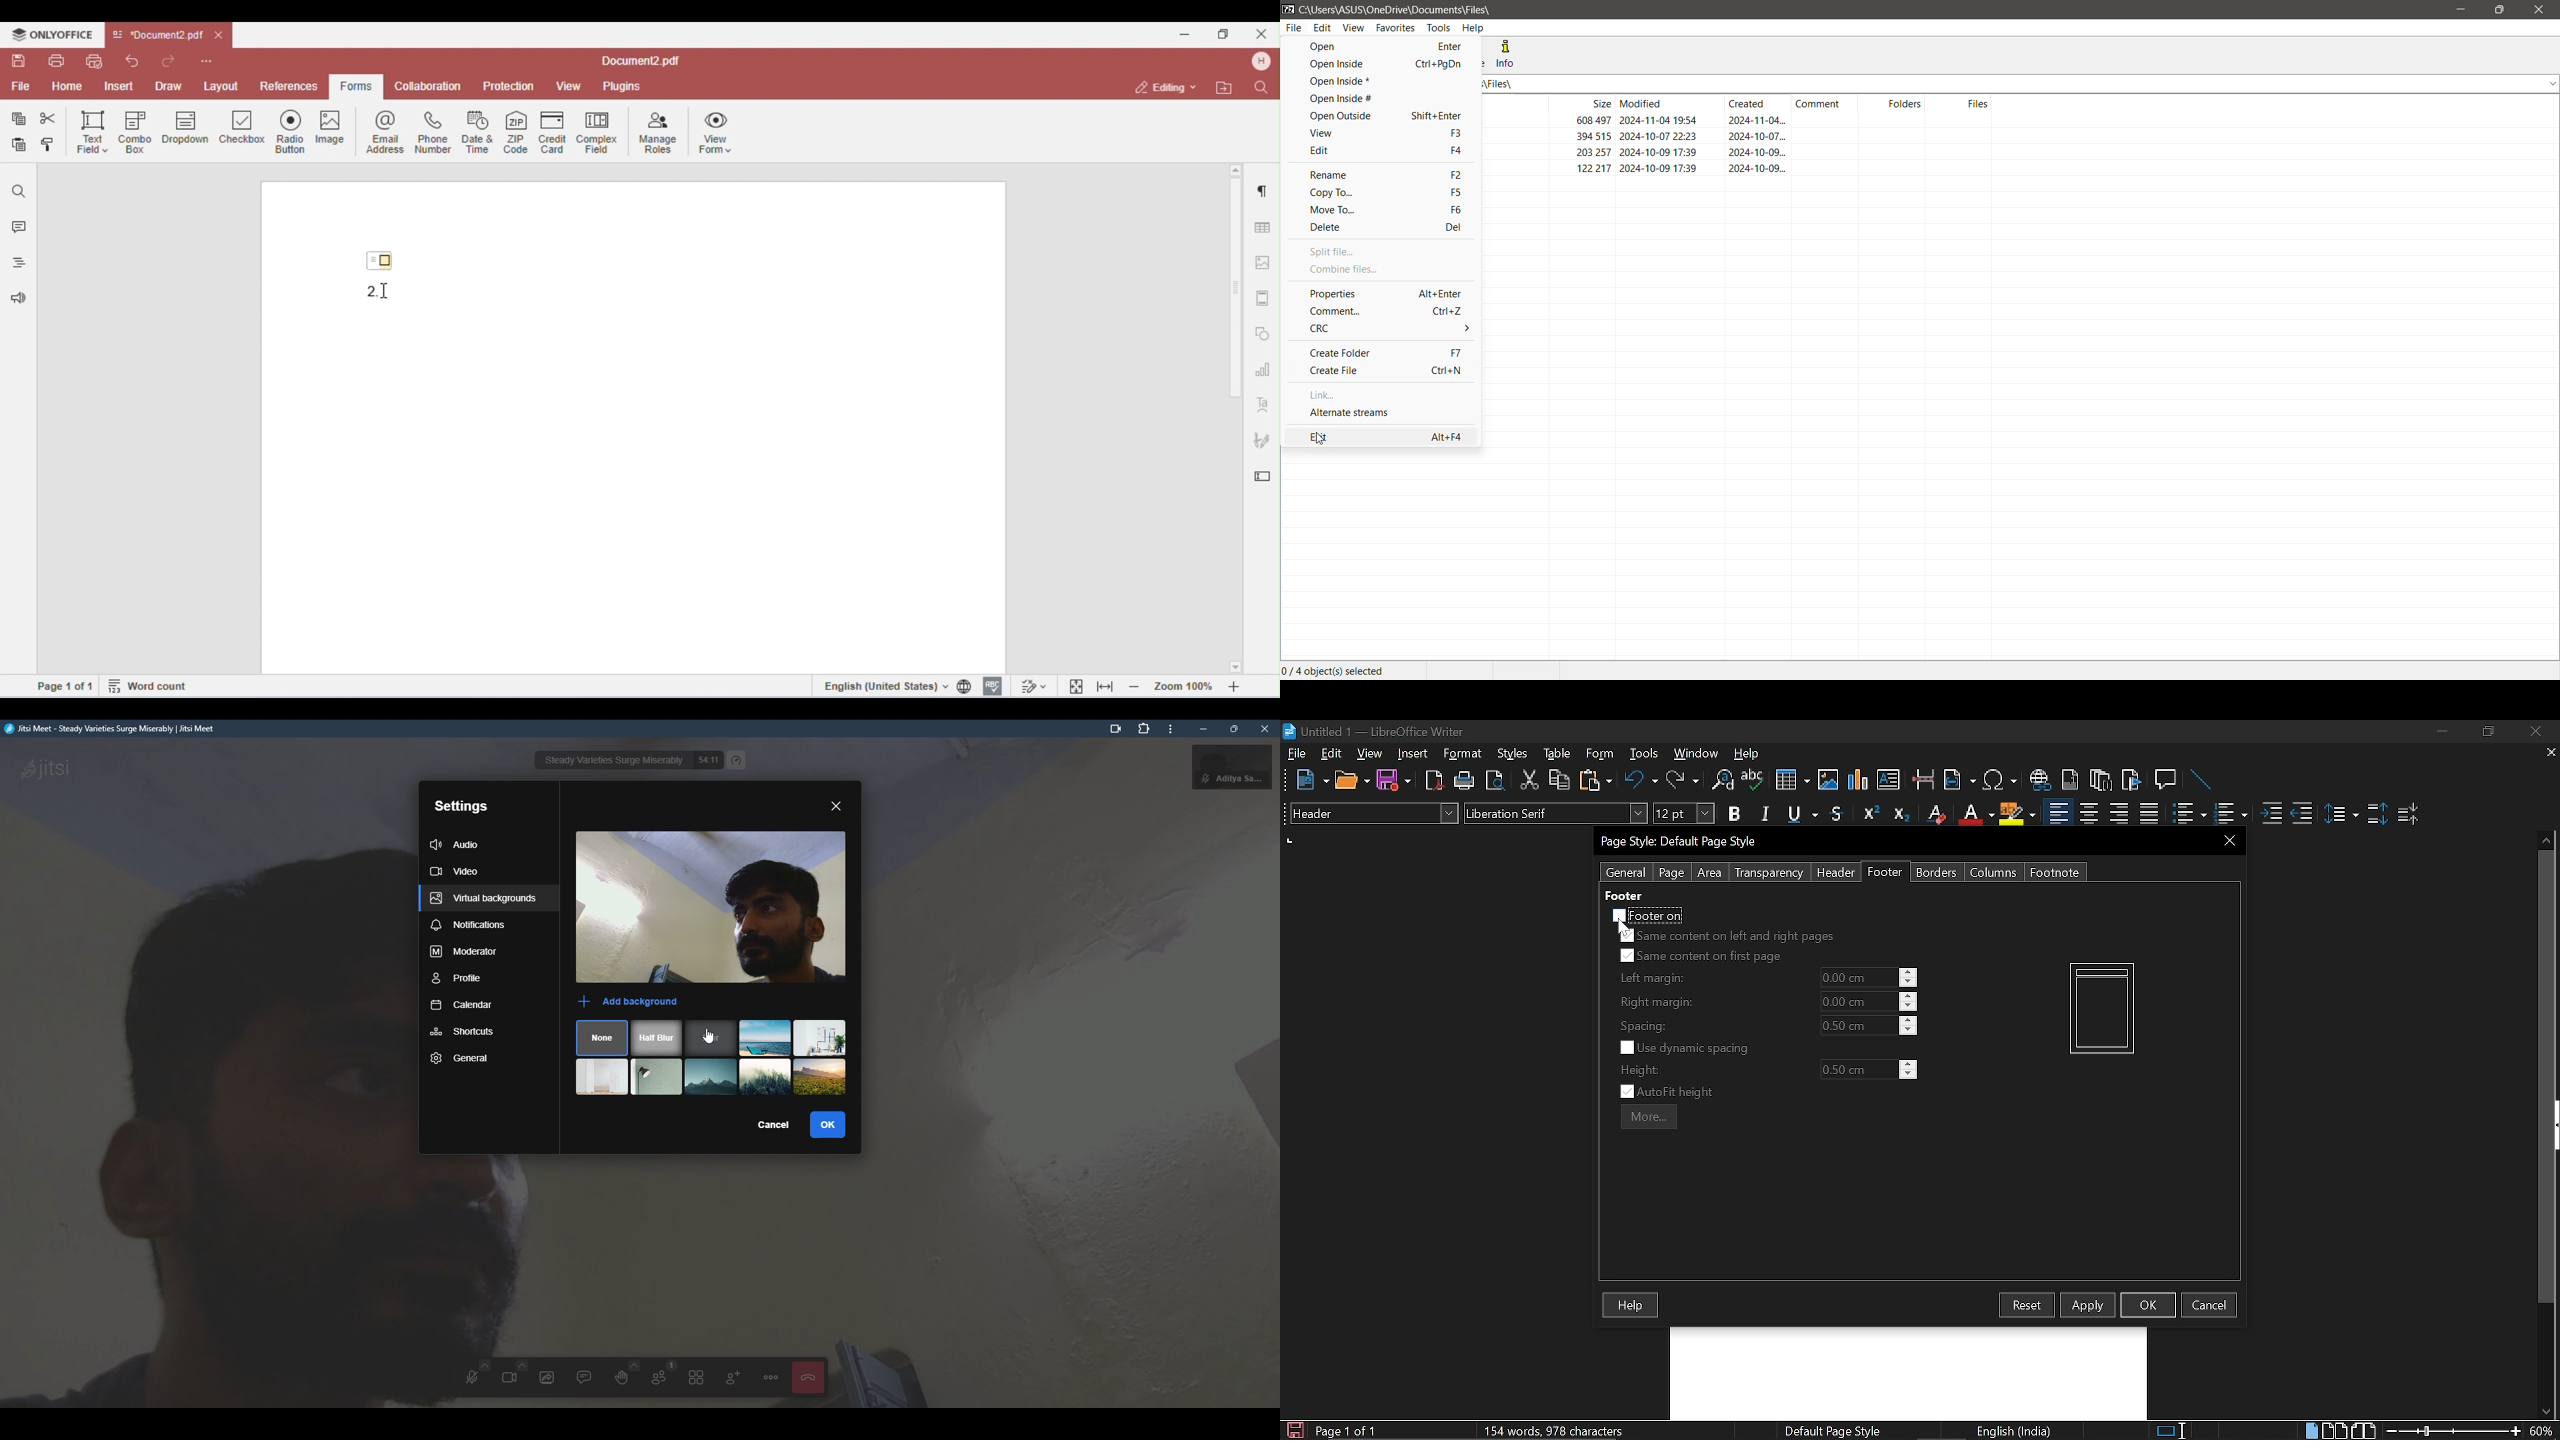 This screenshot has width=2576, height=1456. I want to click on Combine files, so click(1351, 271).